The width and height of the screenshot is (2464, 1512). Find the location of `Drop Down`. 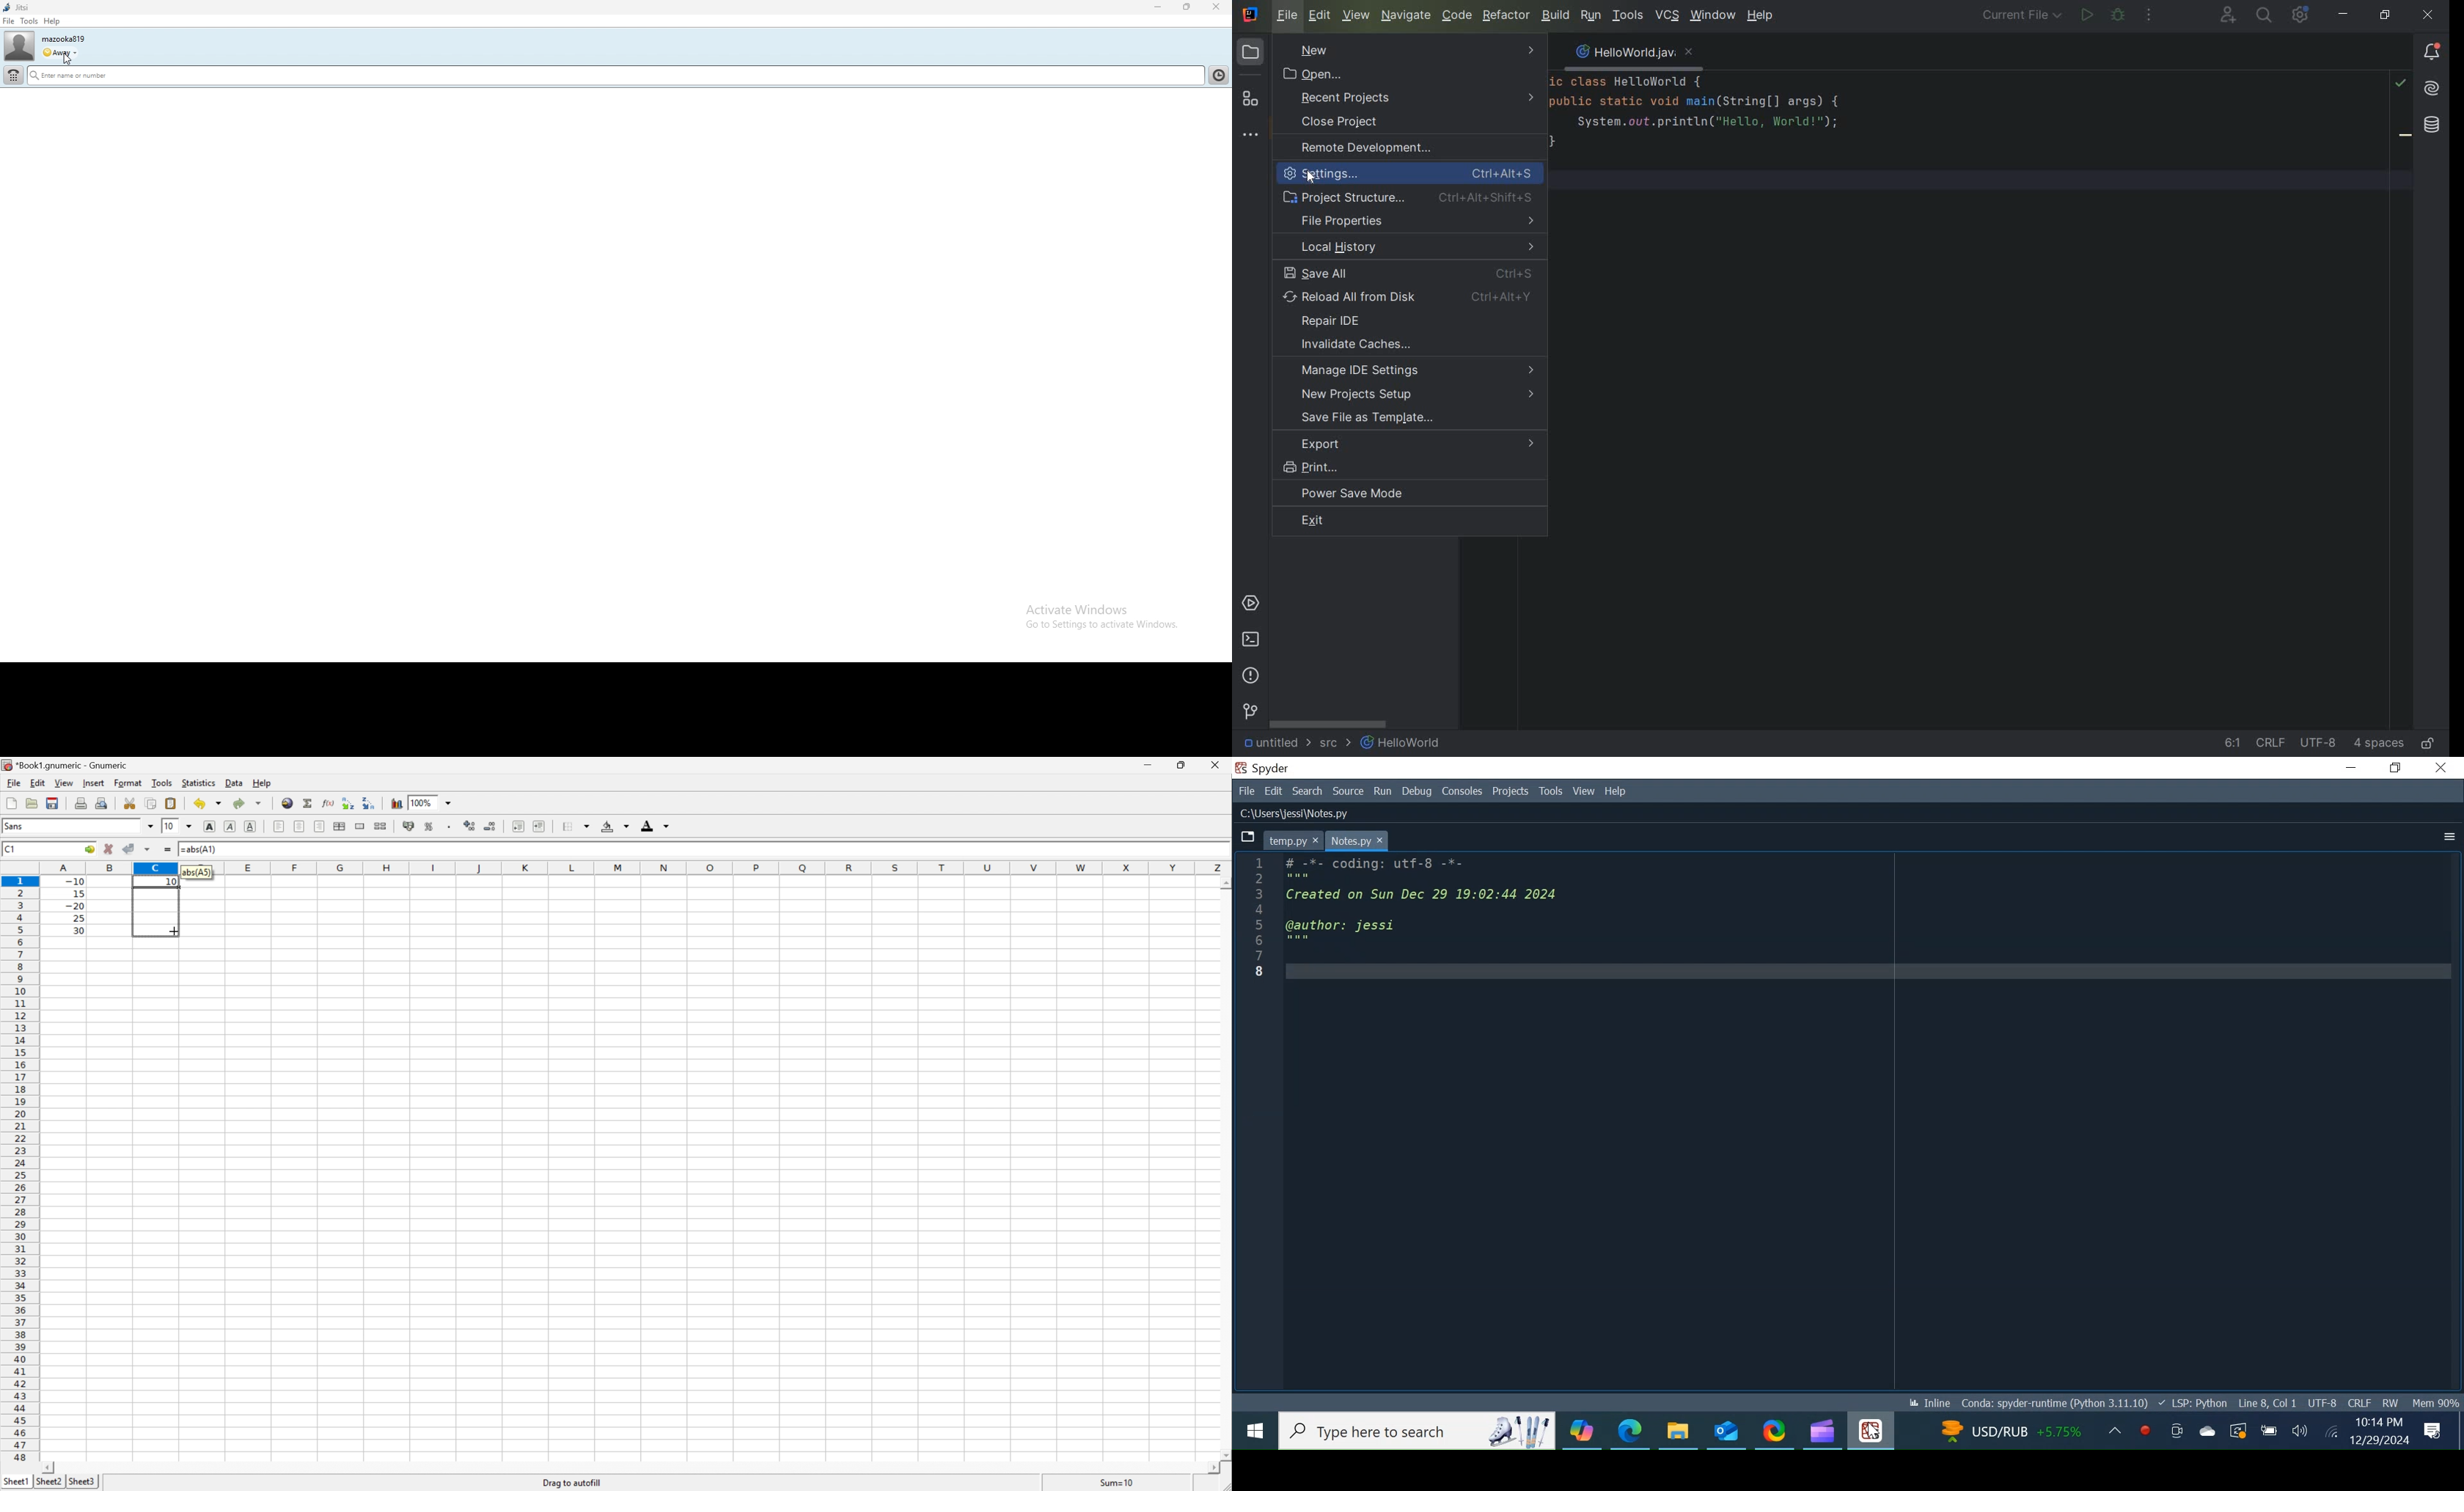

Drop Down is located at coordinates (190, 825).